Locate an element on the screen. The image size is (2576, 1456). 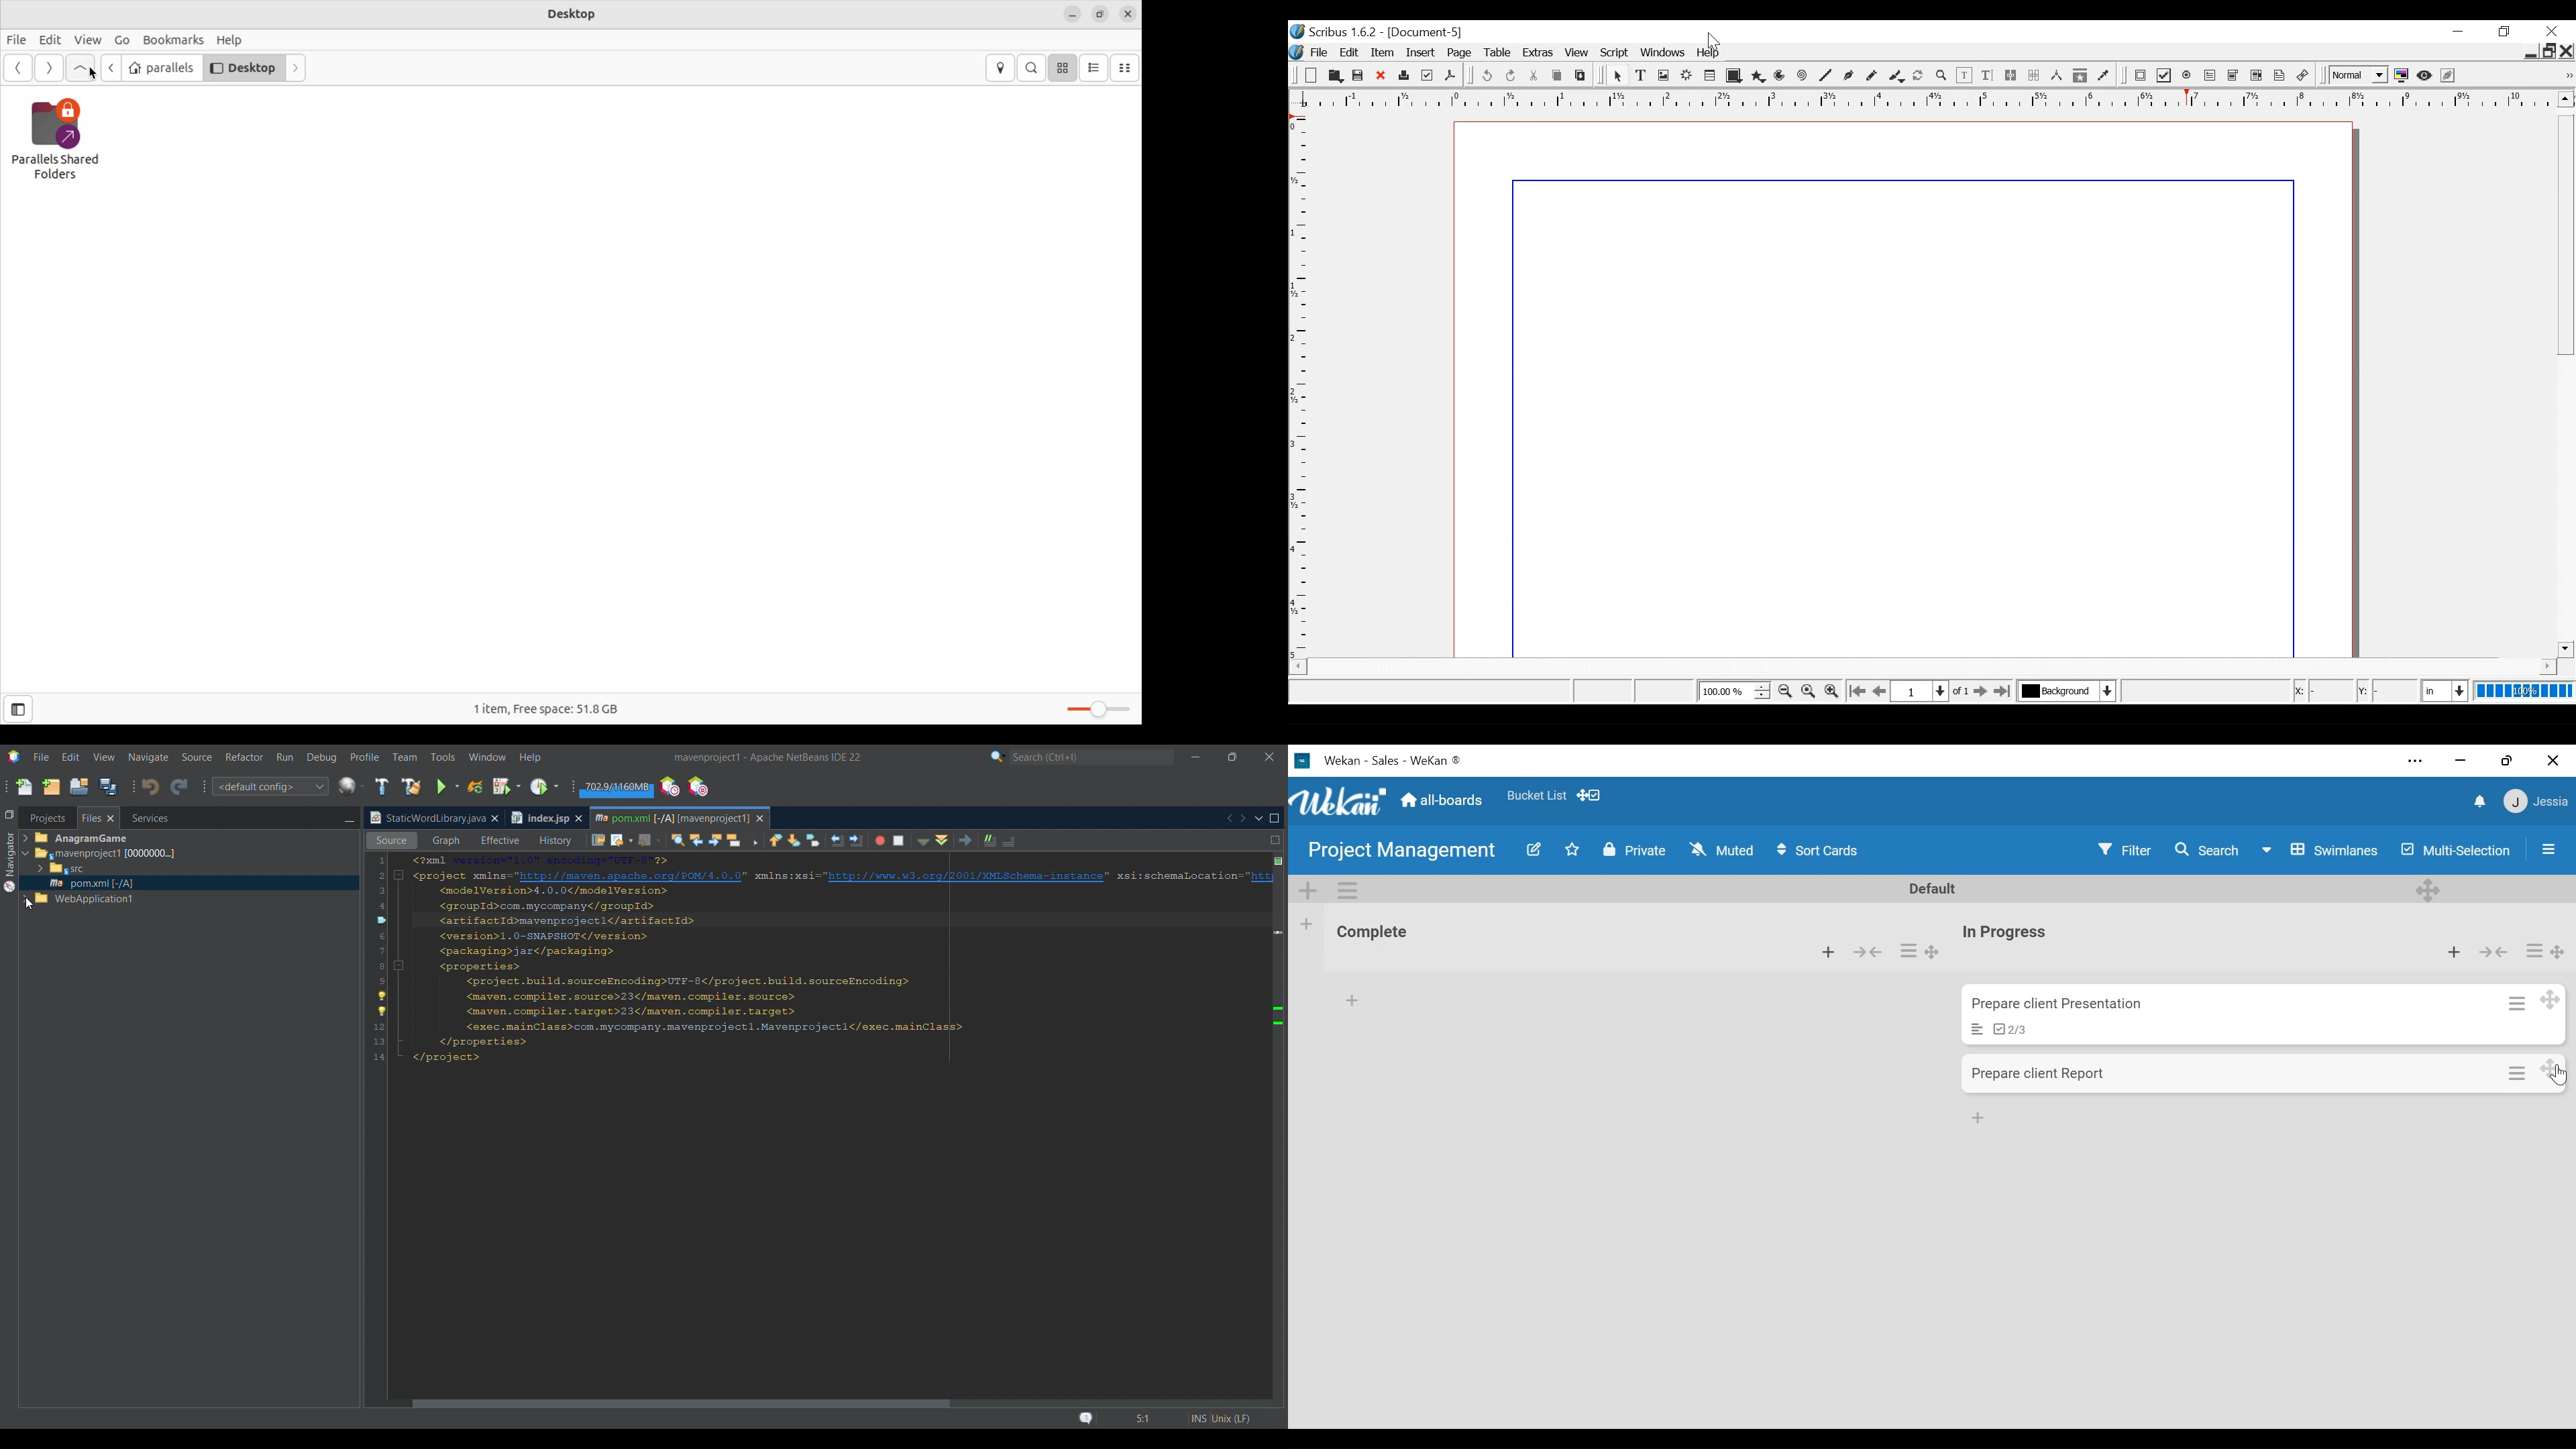
Current position in units is located at coordinates (2446, 689).